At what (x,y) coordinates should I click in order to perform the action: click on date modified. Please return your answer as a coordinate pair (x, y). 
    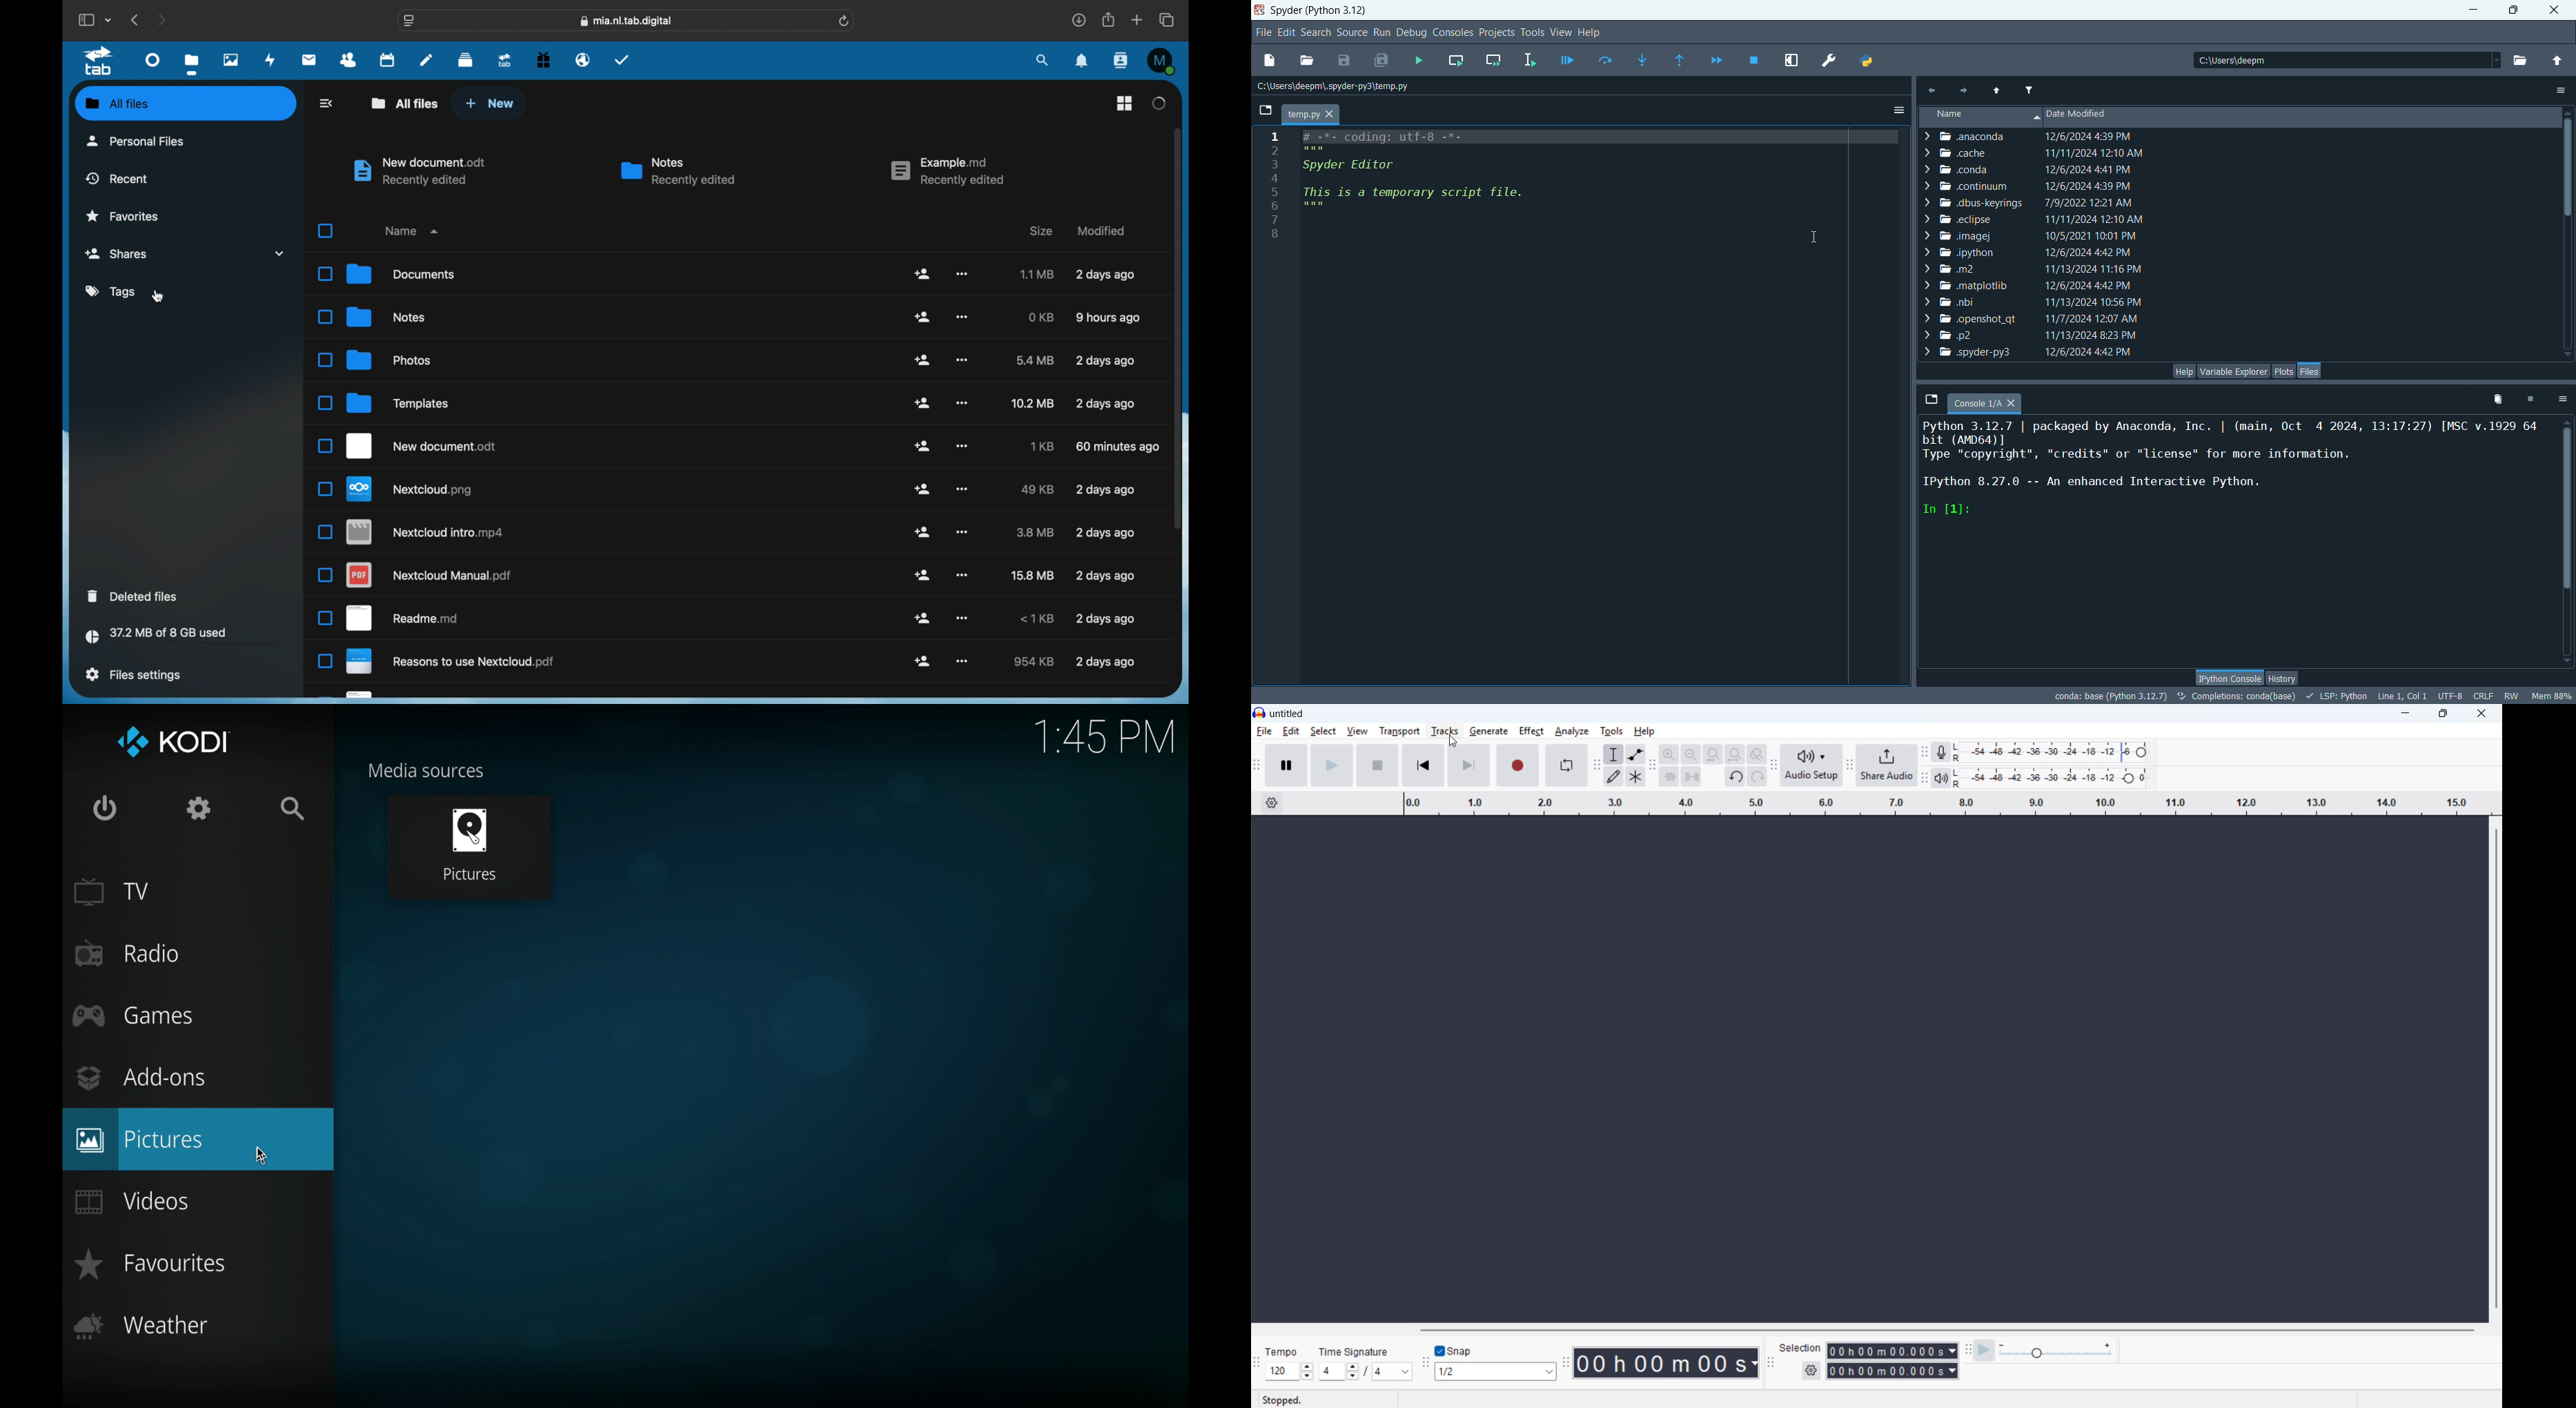
    Looking at the image, I should click on (2300, 117).